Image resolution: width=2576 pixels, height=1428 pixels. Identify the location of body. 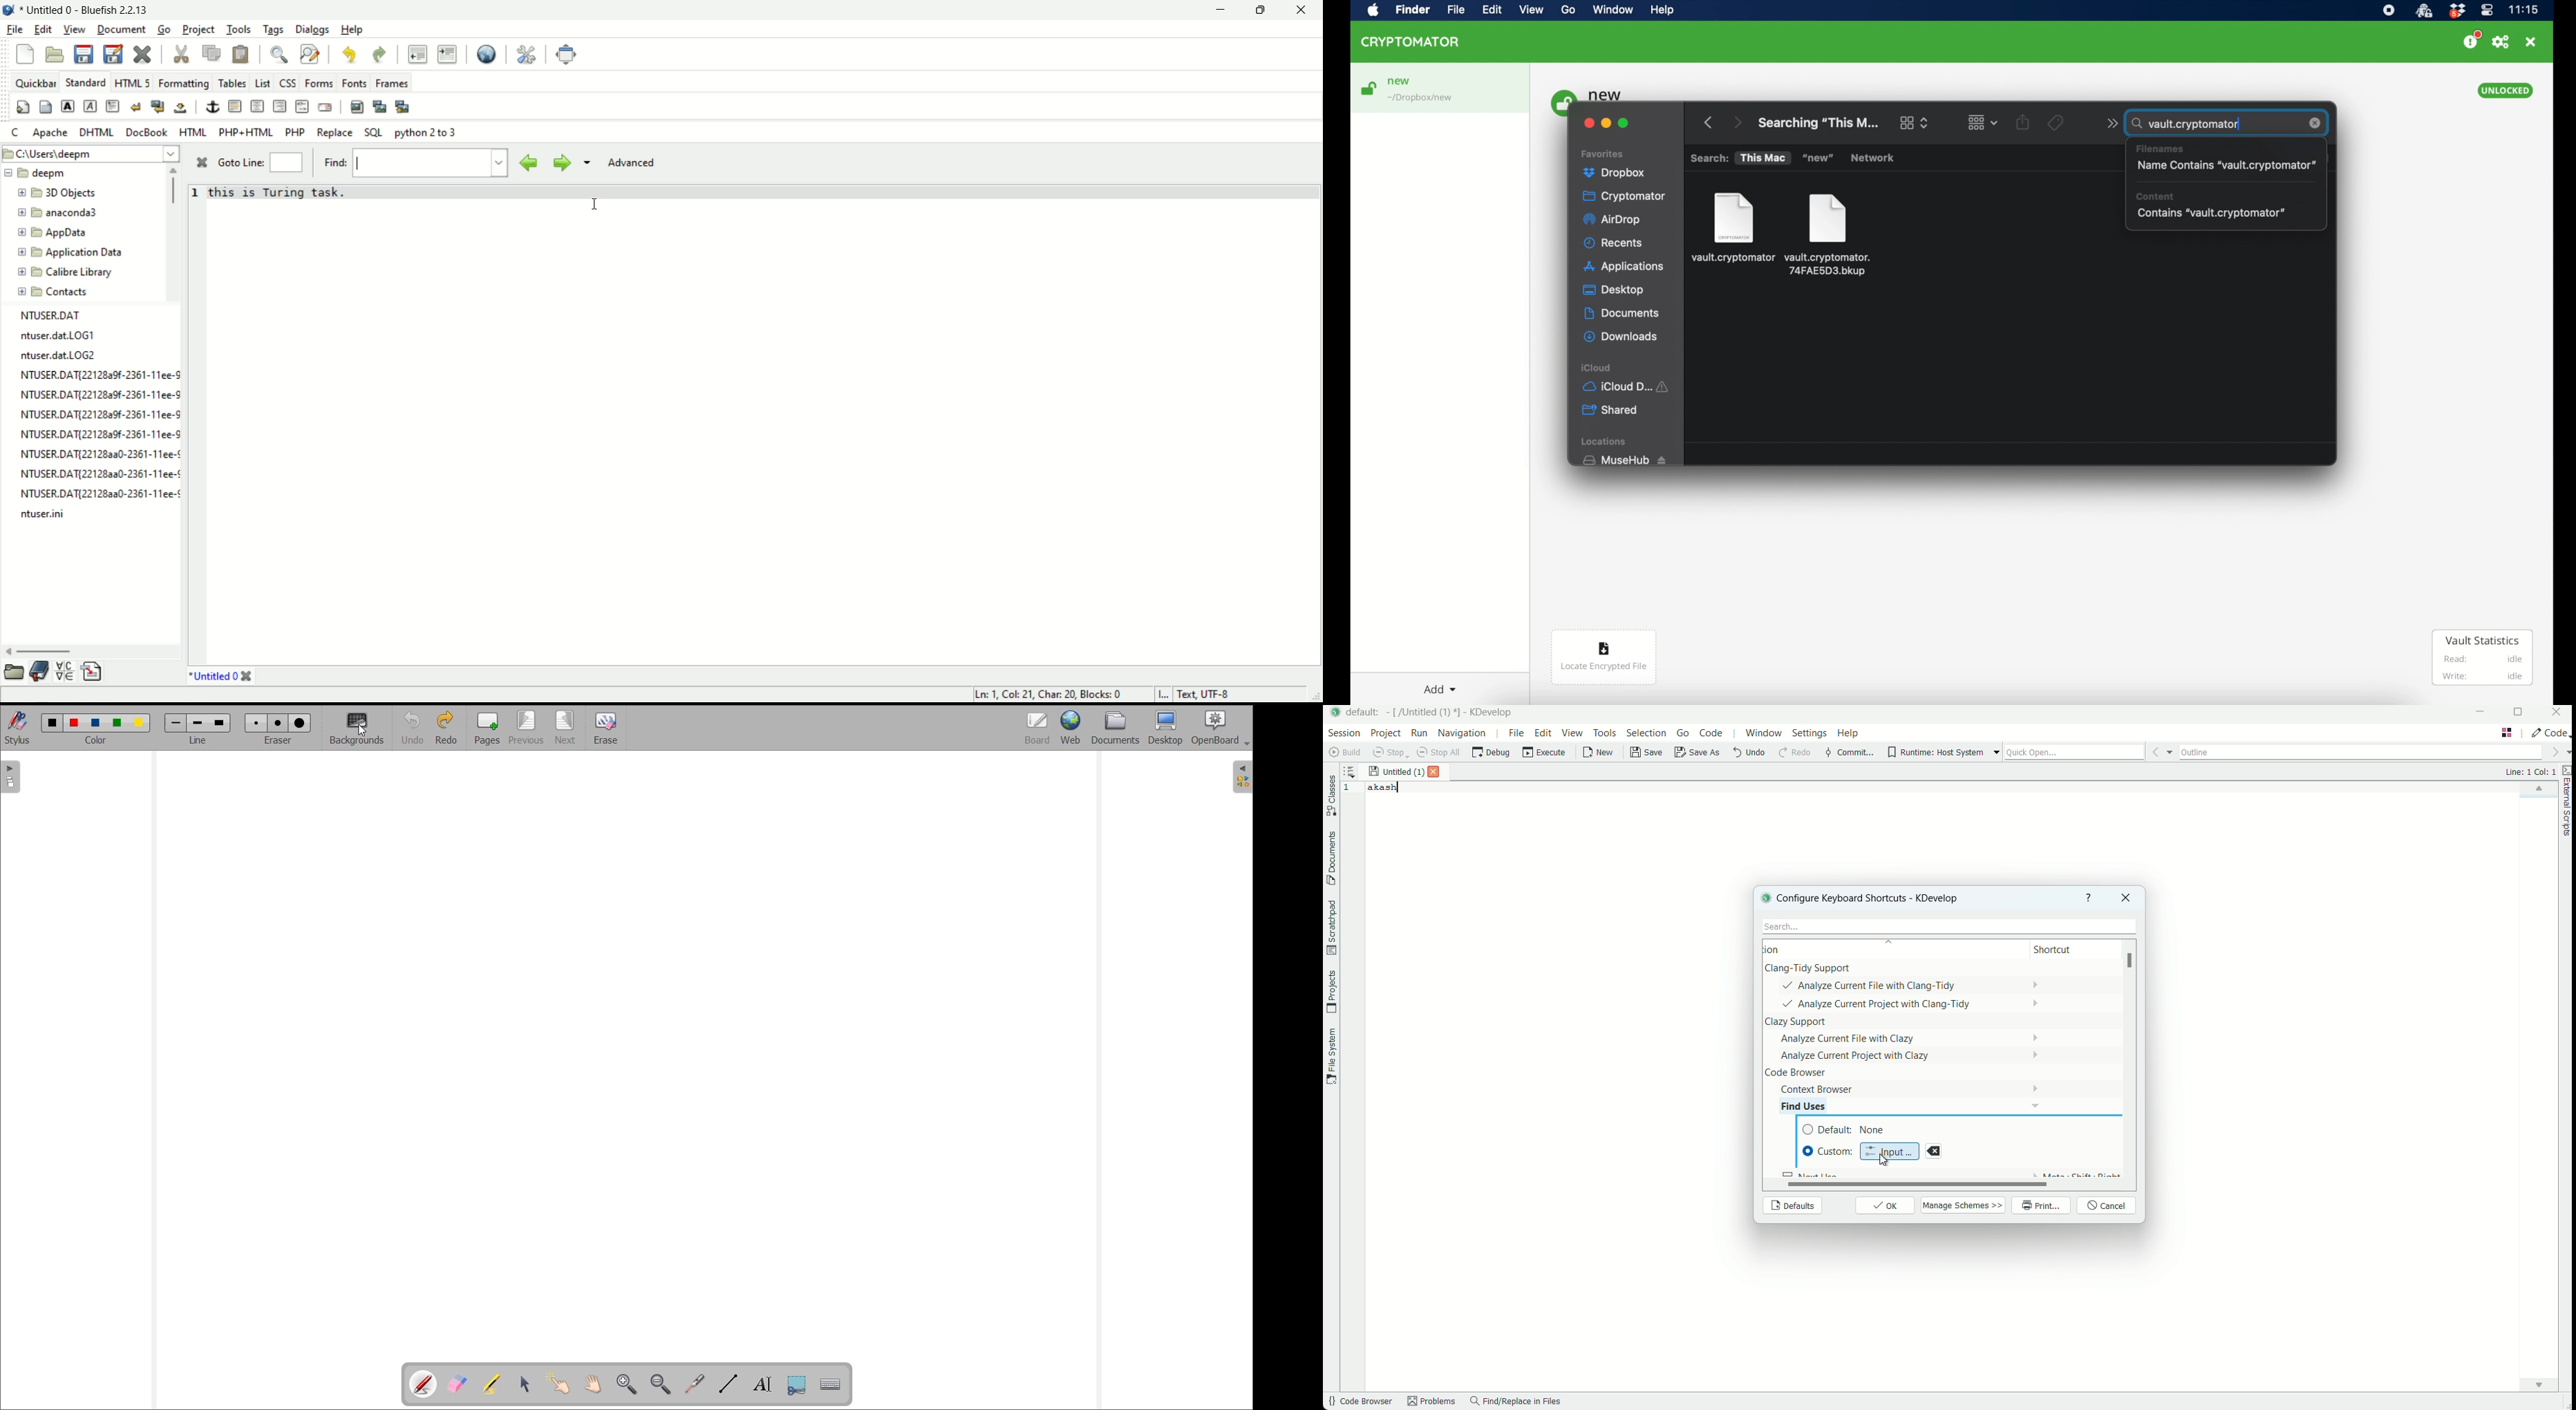
(46, 106).